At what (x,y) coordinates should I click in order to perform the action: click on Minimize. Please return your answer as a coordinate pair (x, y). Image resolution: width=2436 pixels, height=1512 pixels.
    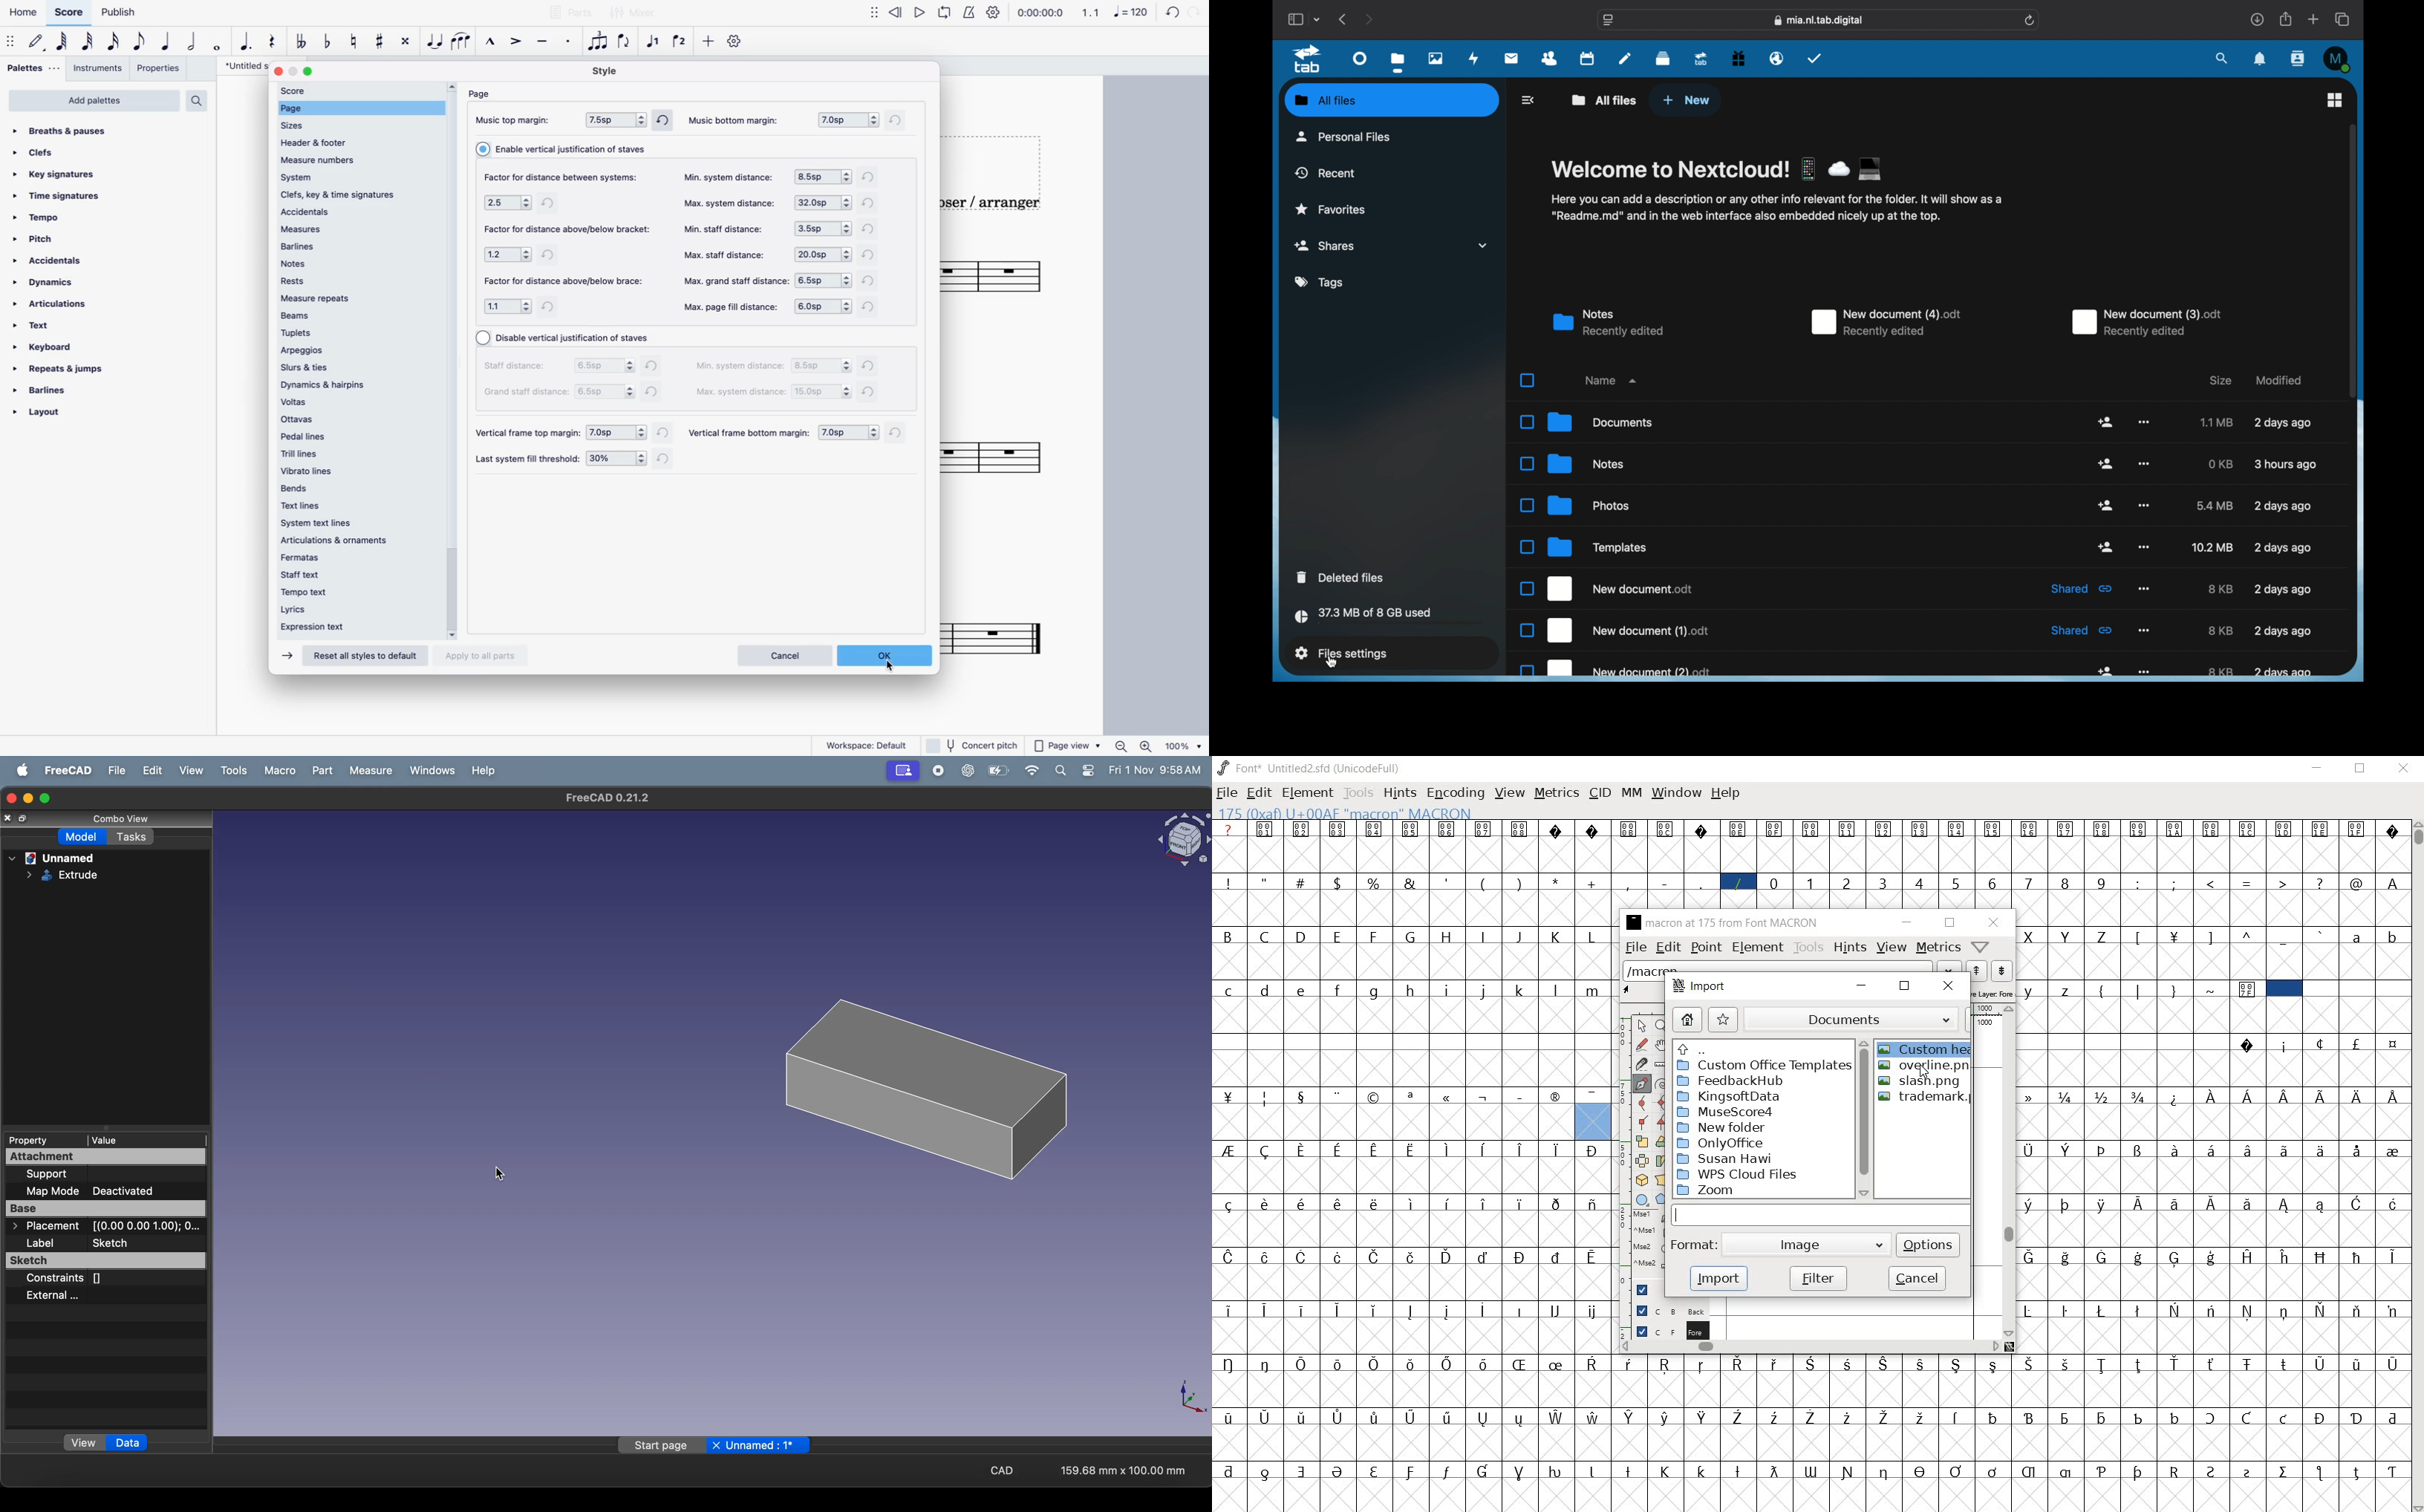
    Looking at the image, I should click on (2318, 769).